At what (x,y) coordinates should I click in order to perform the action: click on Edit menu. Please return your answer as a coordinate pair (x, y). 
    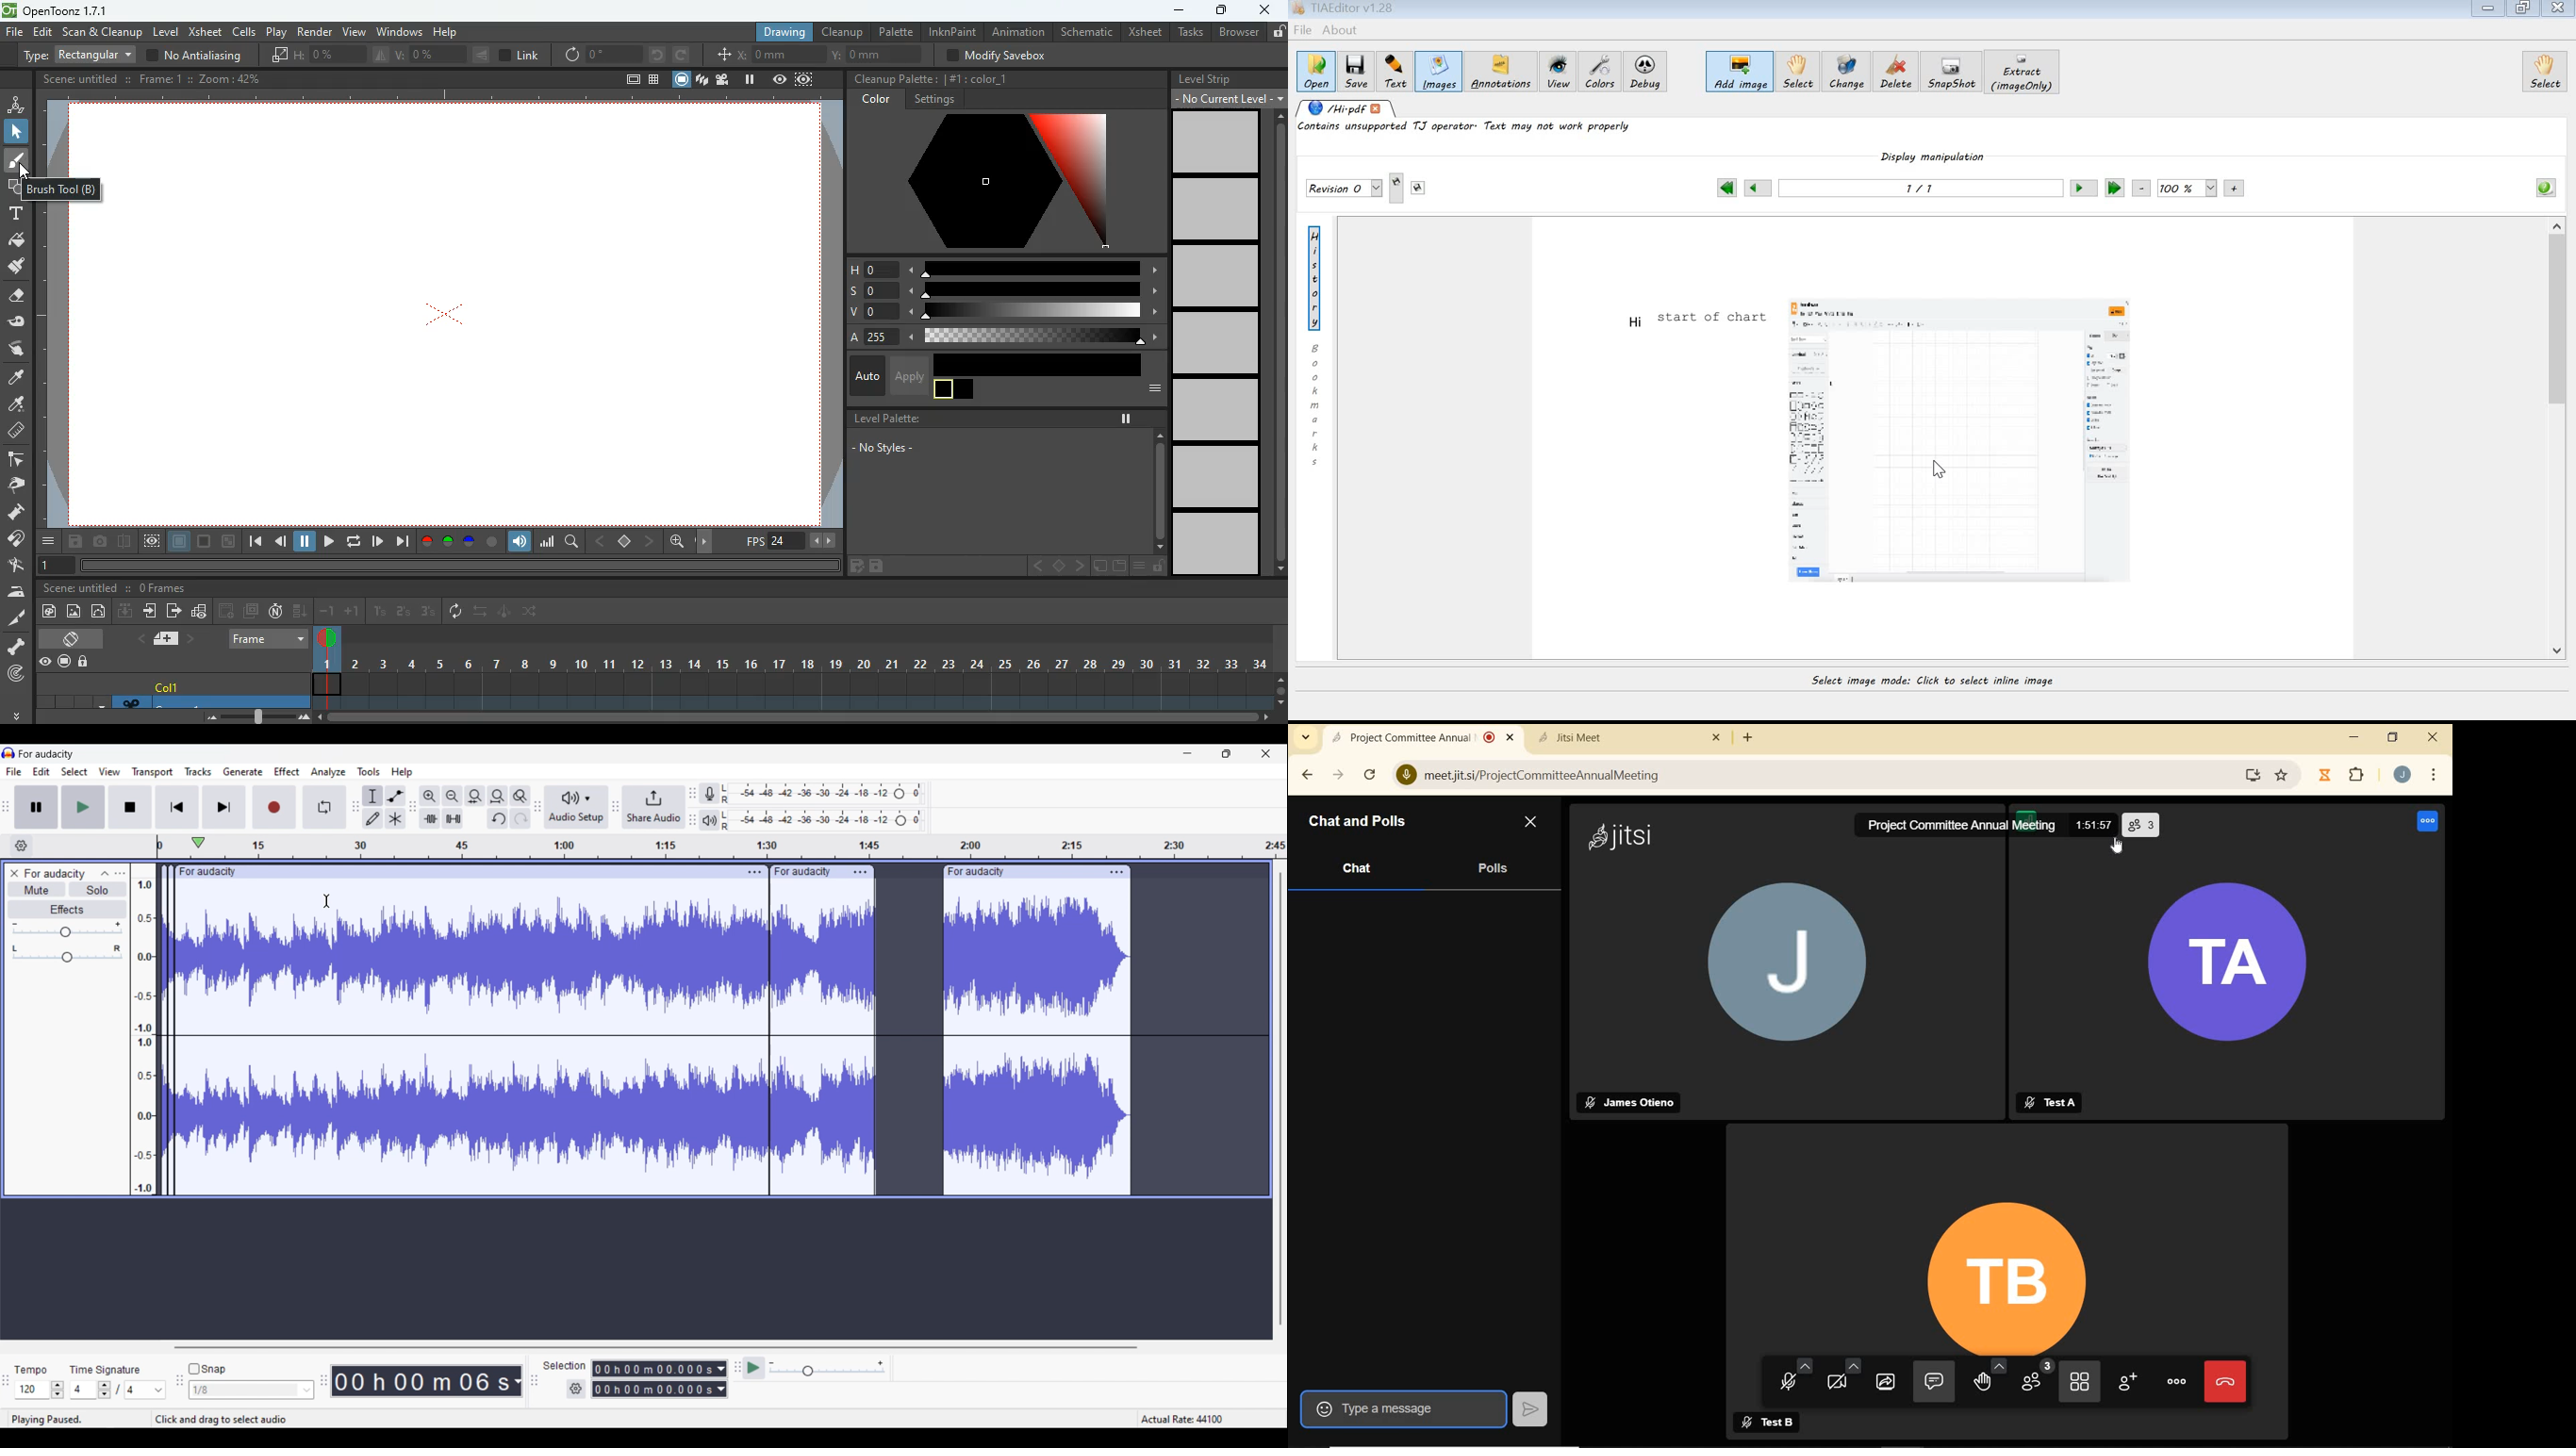
    Looking at the image, I should click on (42, 772).